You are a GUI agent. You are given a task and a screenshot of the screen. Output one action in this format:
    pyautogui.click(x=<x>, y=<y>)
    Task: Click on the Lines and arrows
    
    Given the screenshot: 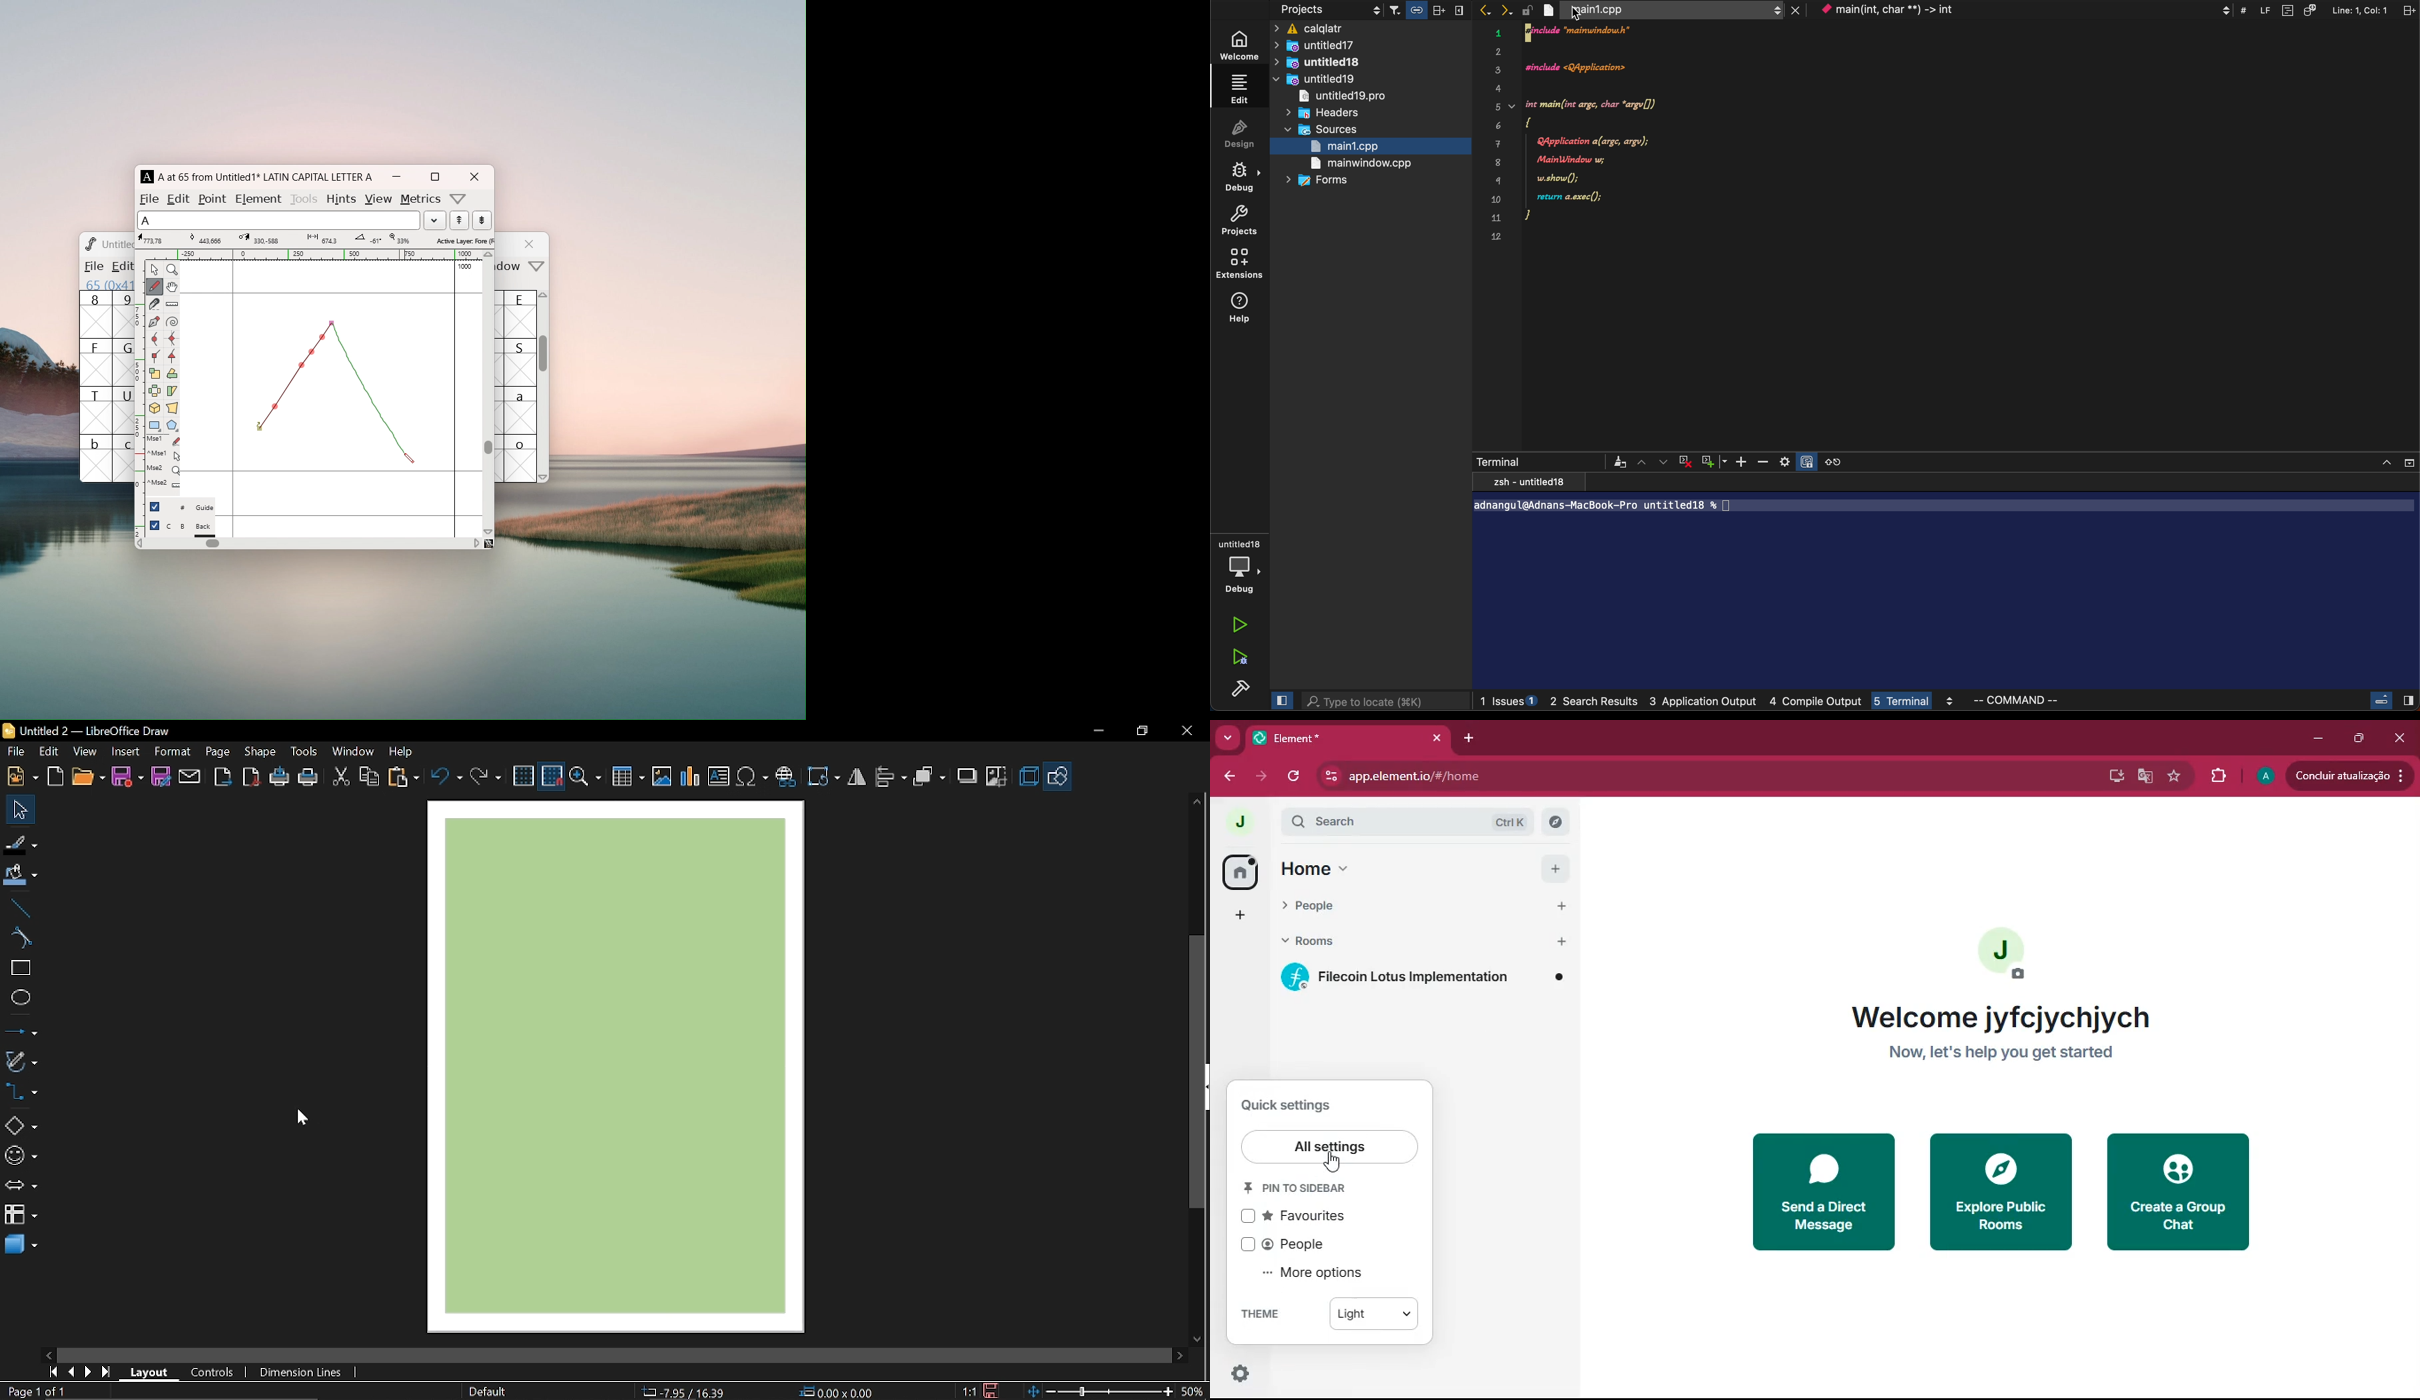 What is the action you would take?
    pyautogui.click(x=20, y=1031)
    